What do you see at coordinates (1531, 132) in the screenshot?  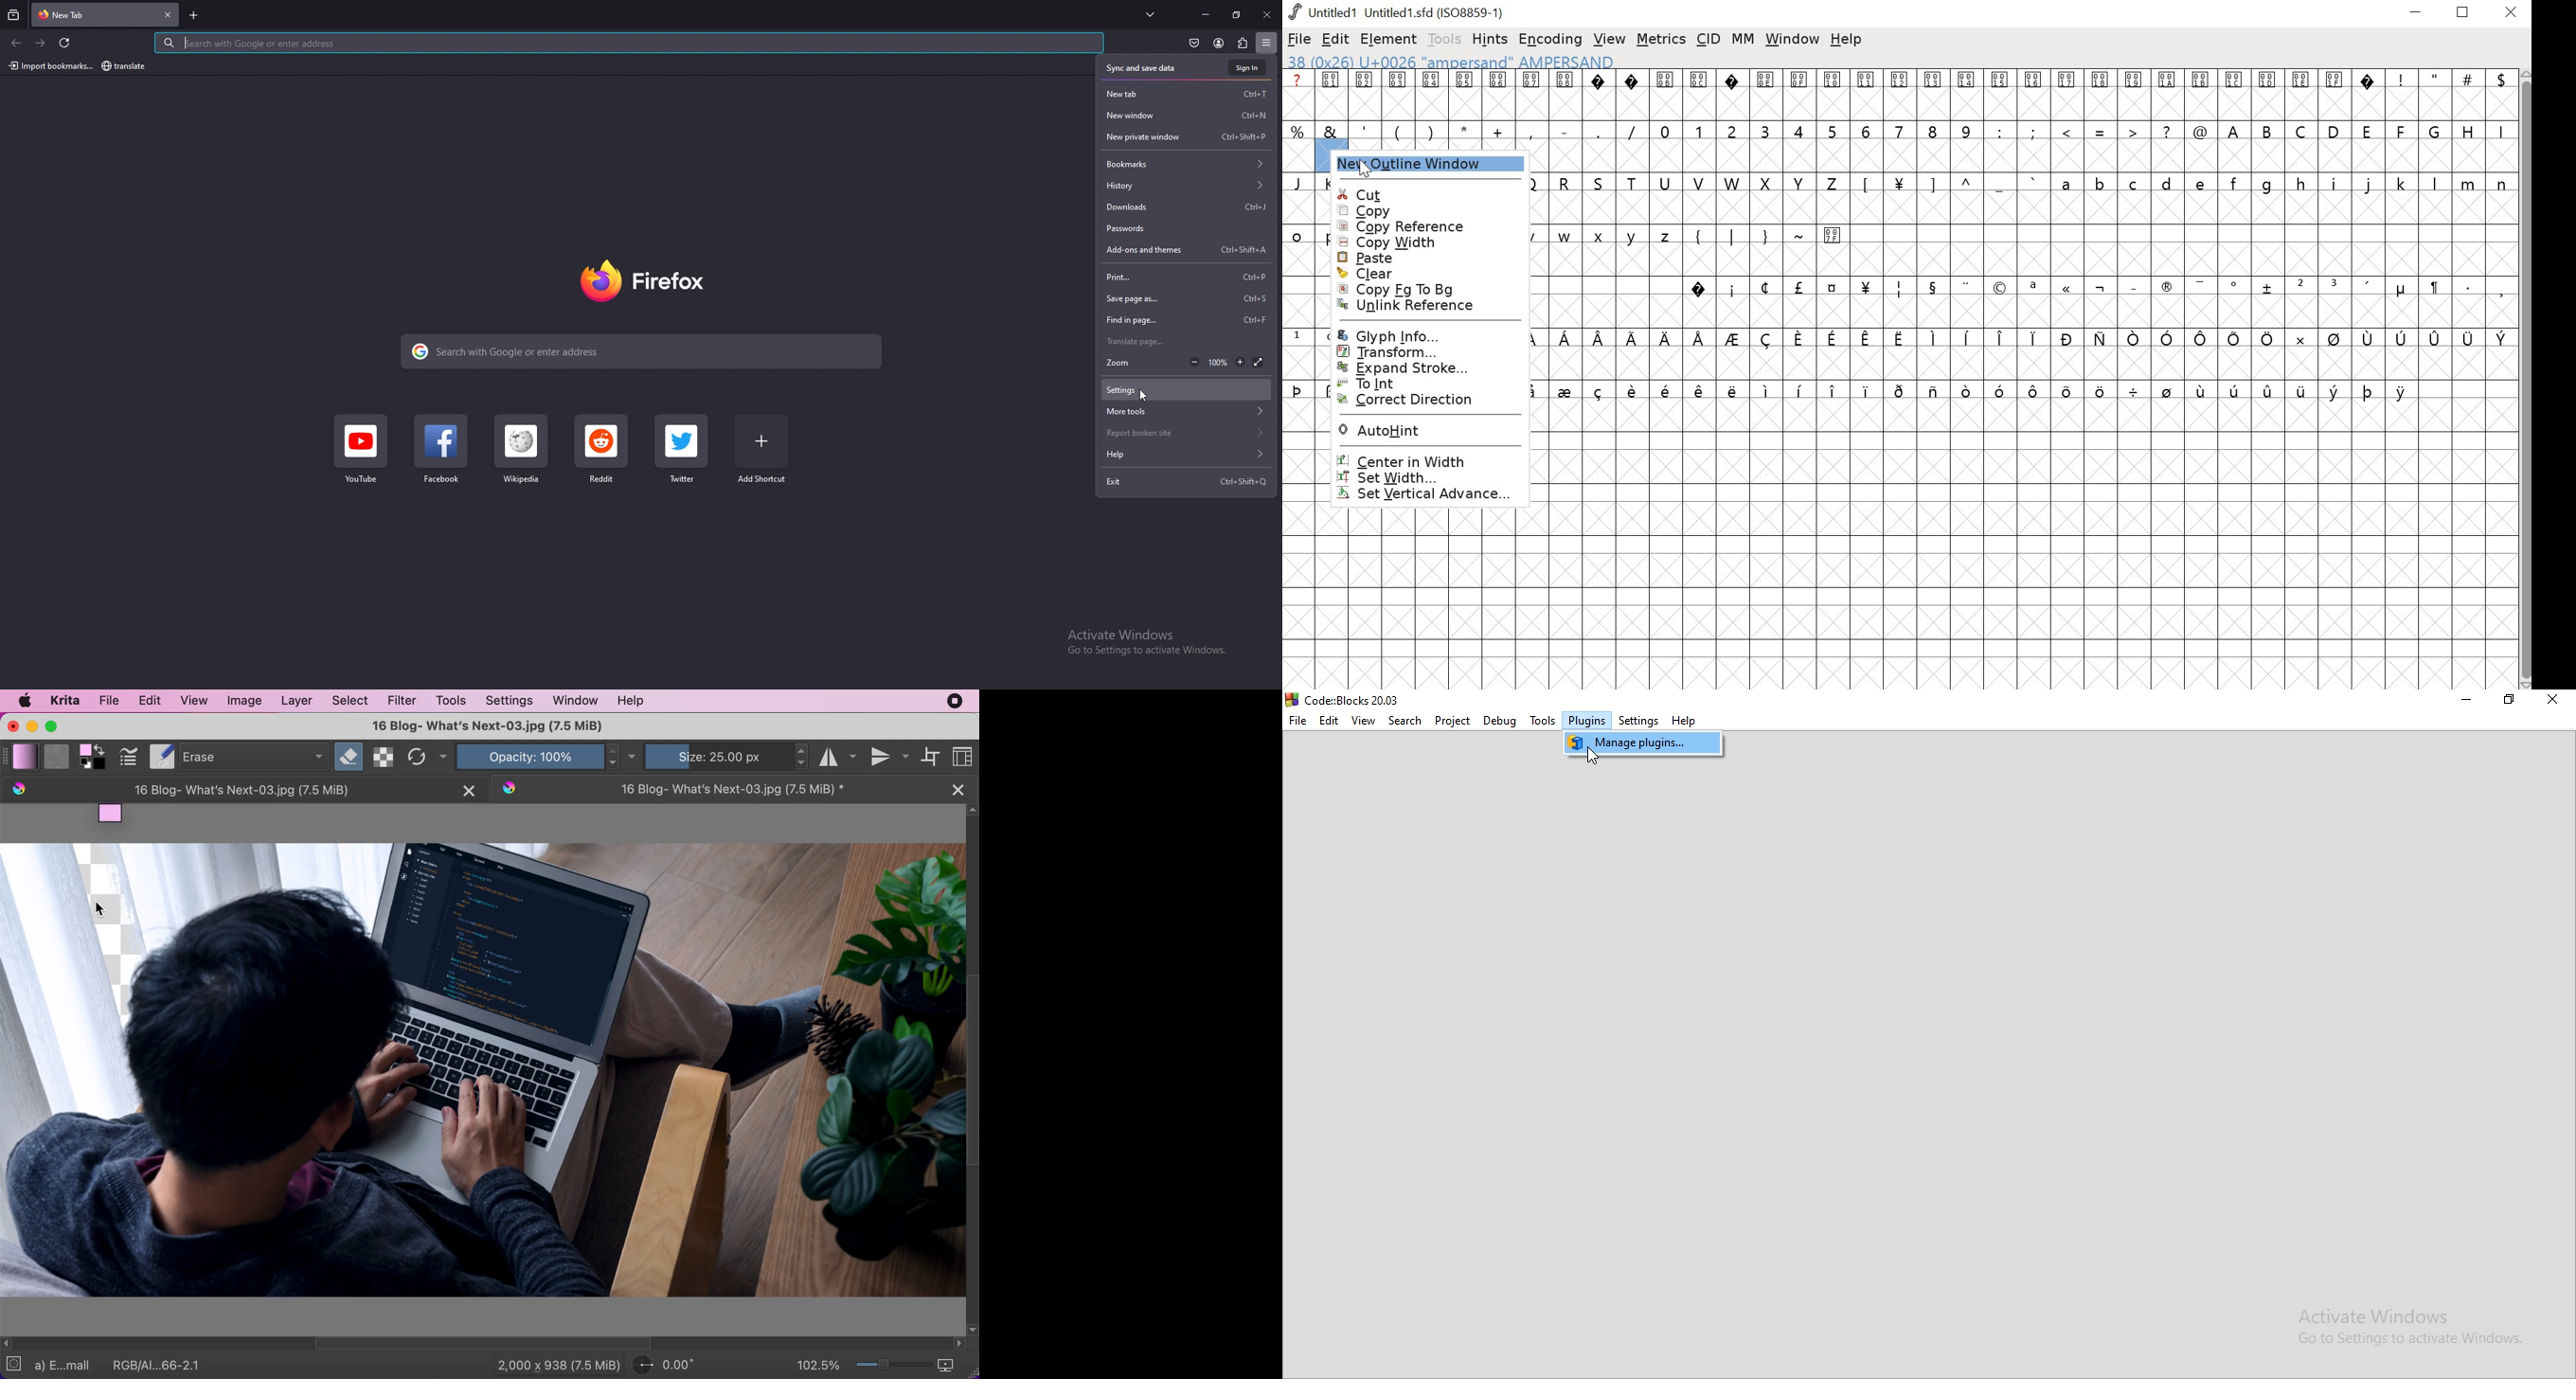 I see `,` at bounding box center [1531, 132].